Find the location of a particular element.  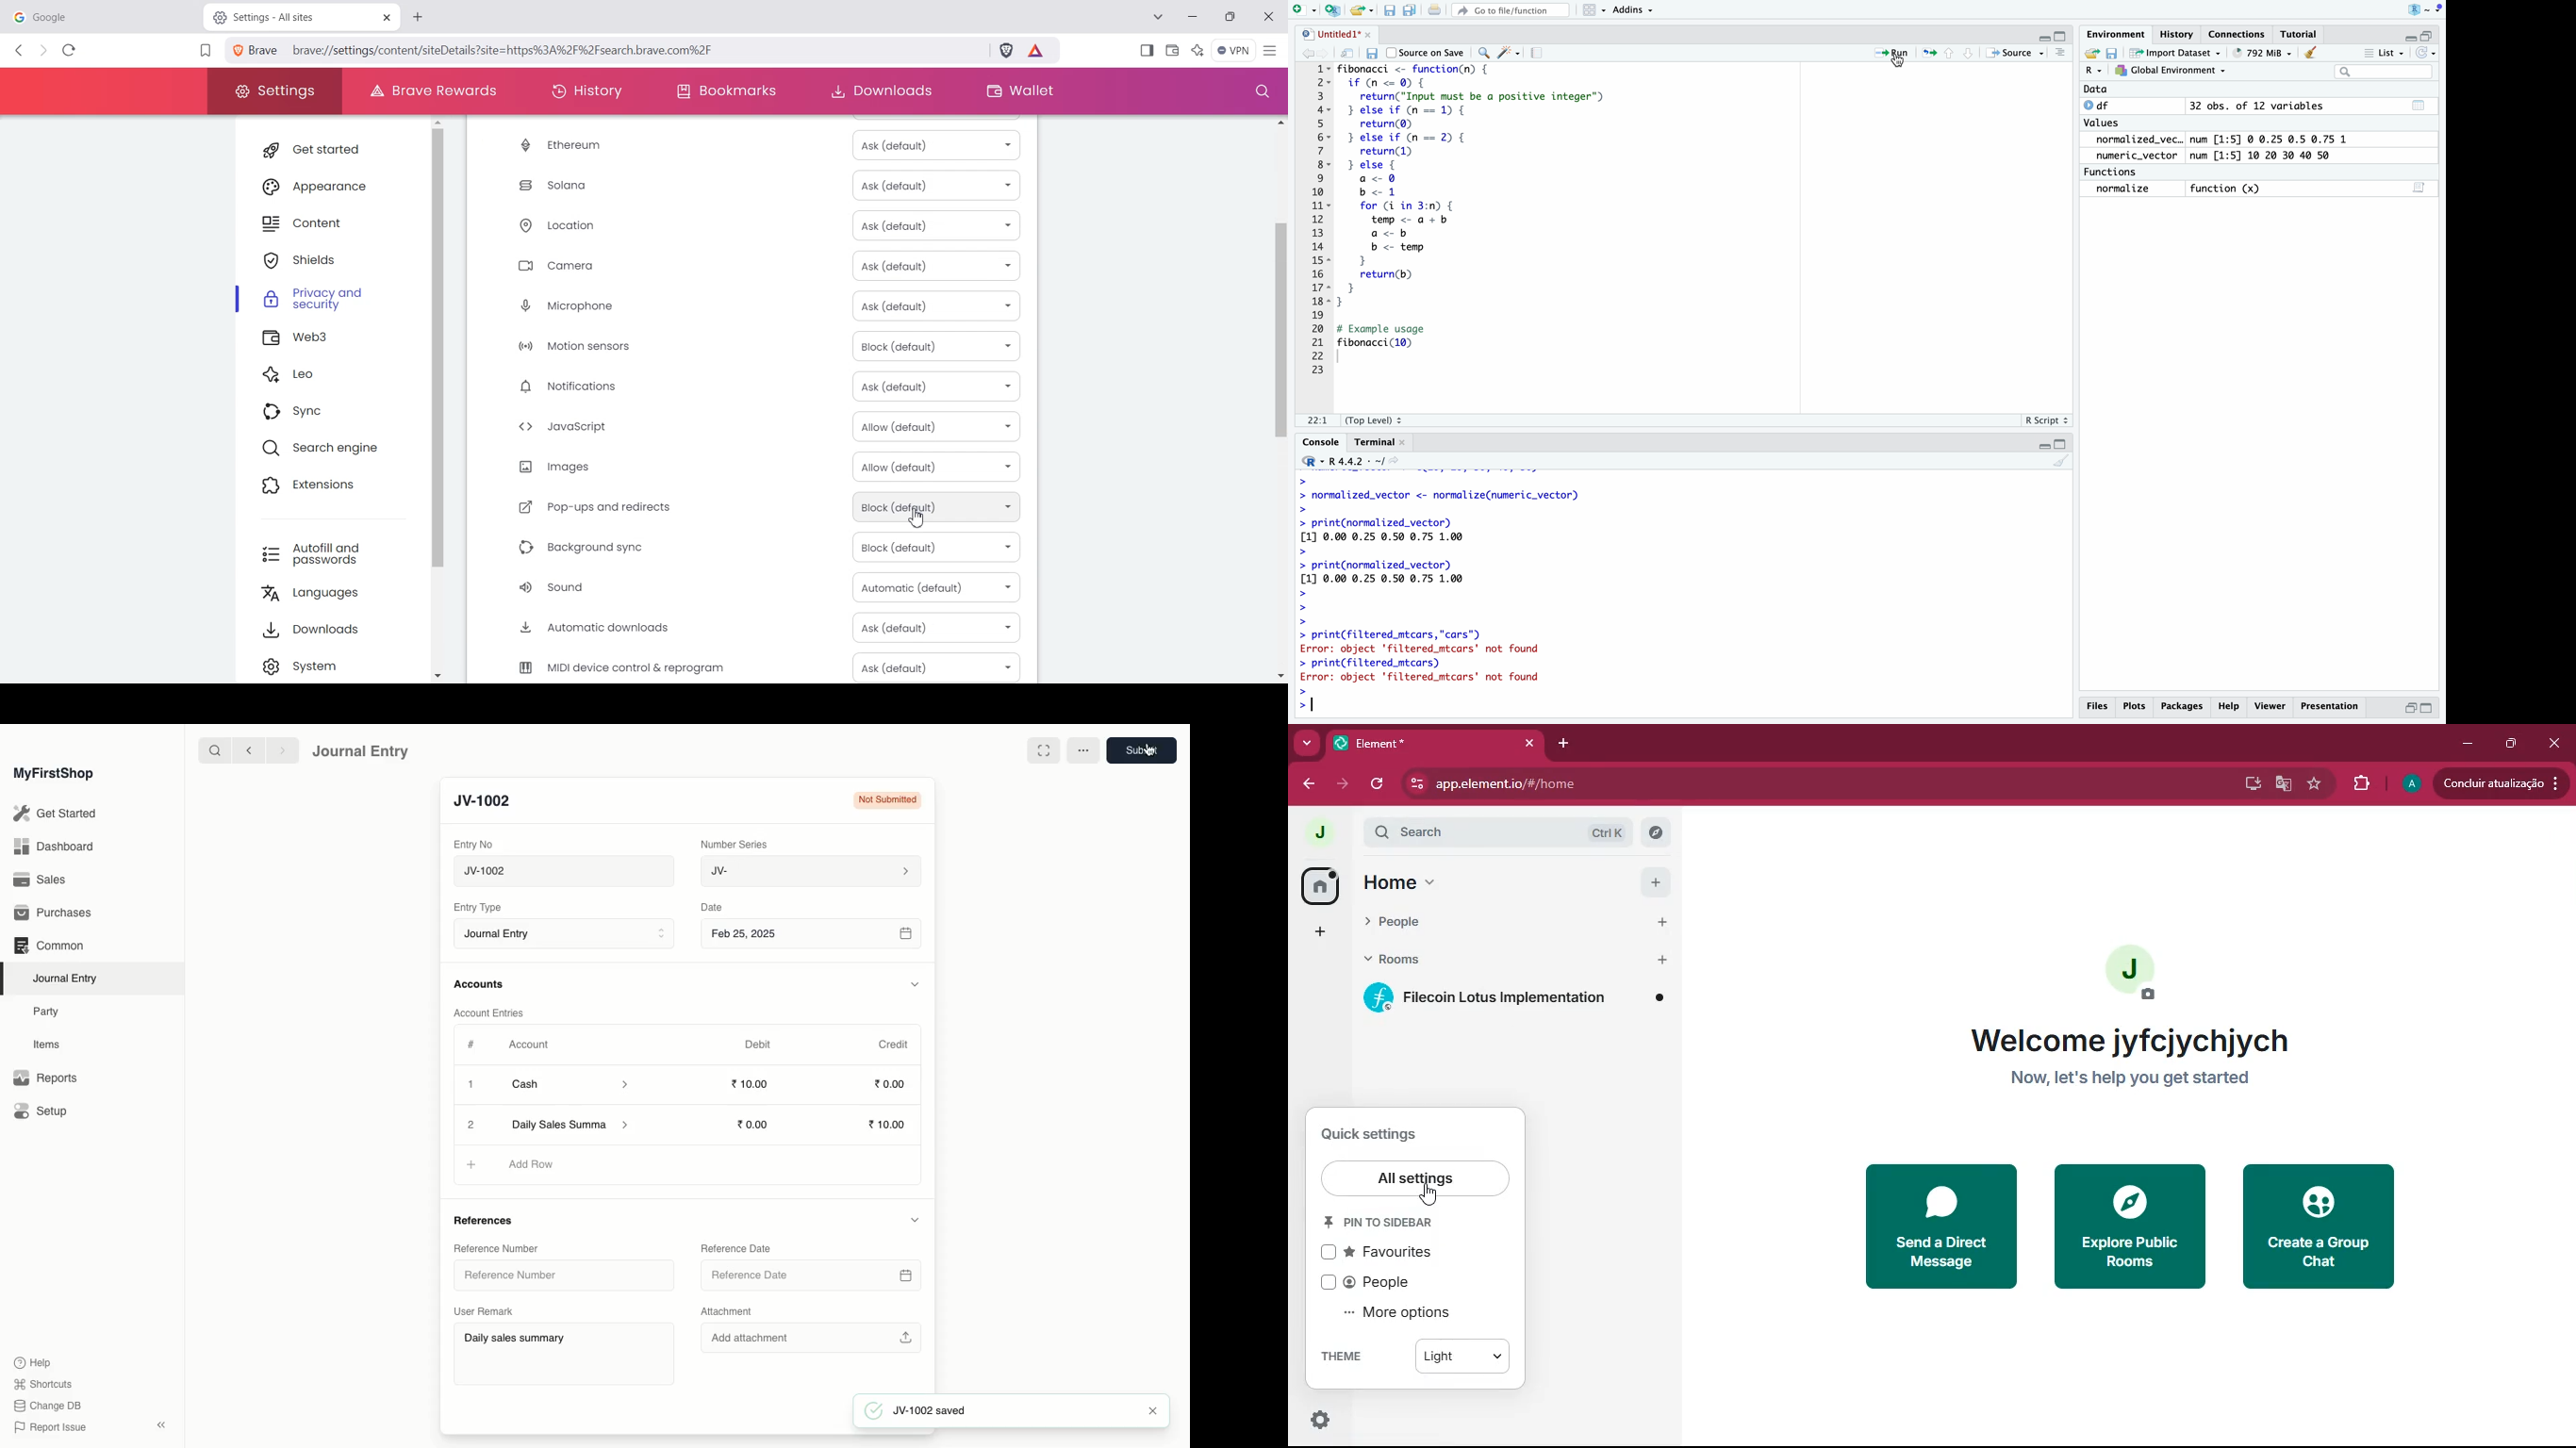

MyFirstShop is located at coordinates (52, 774).